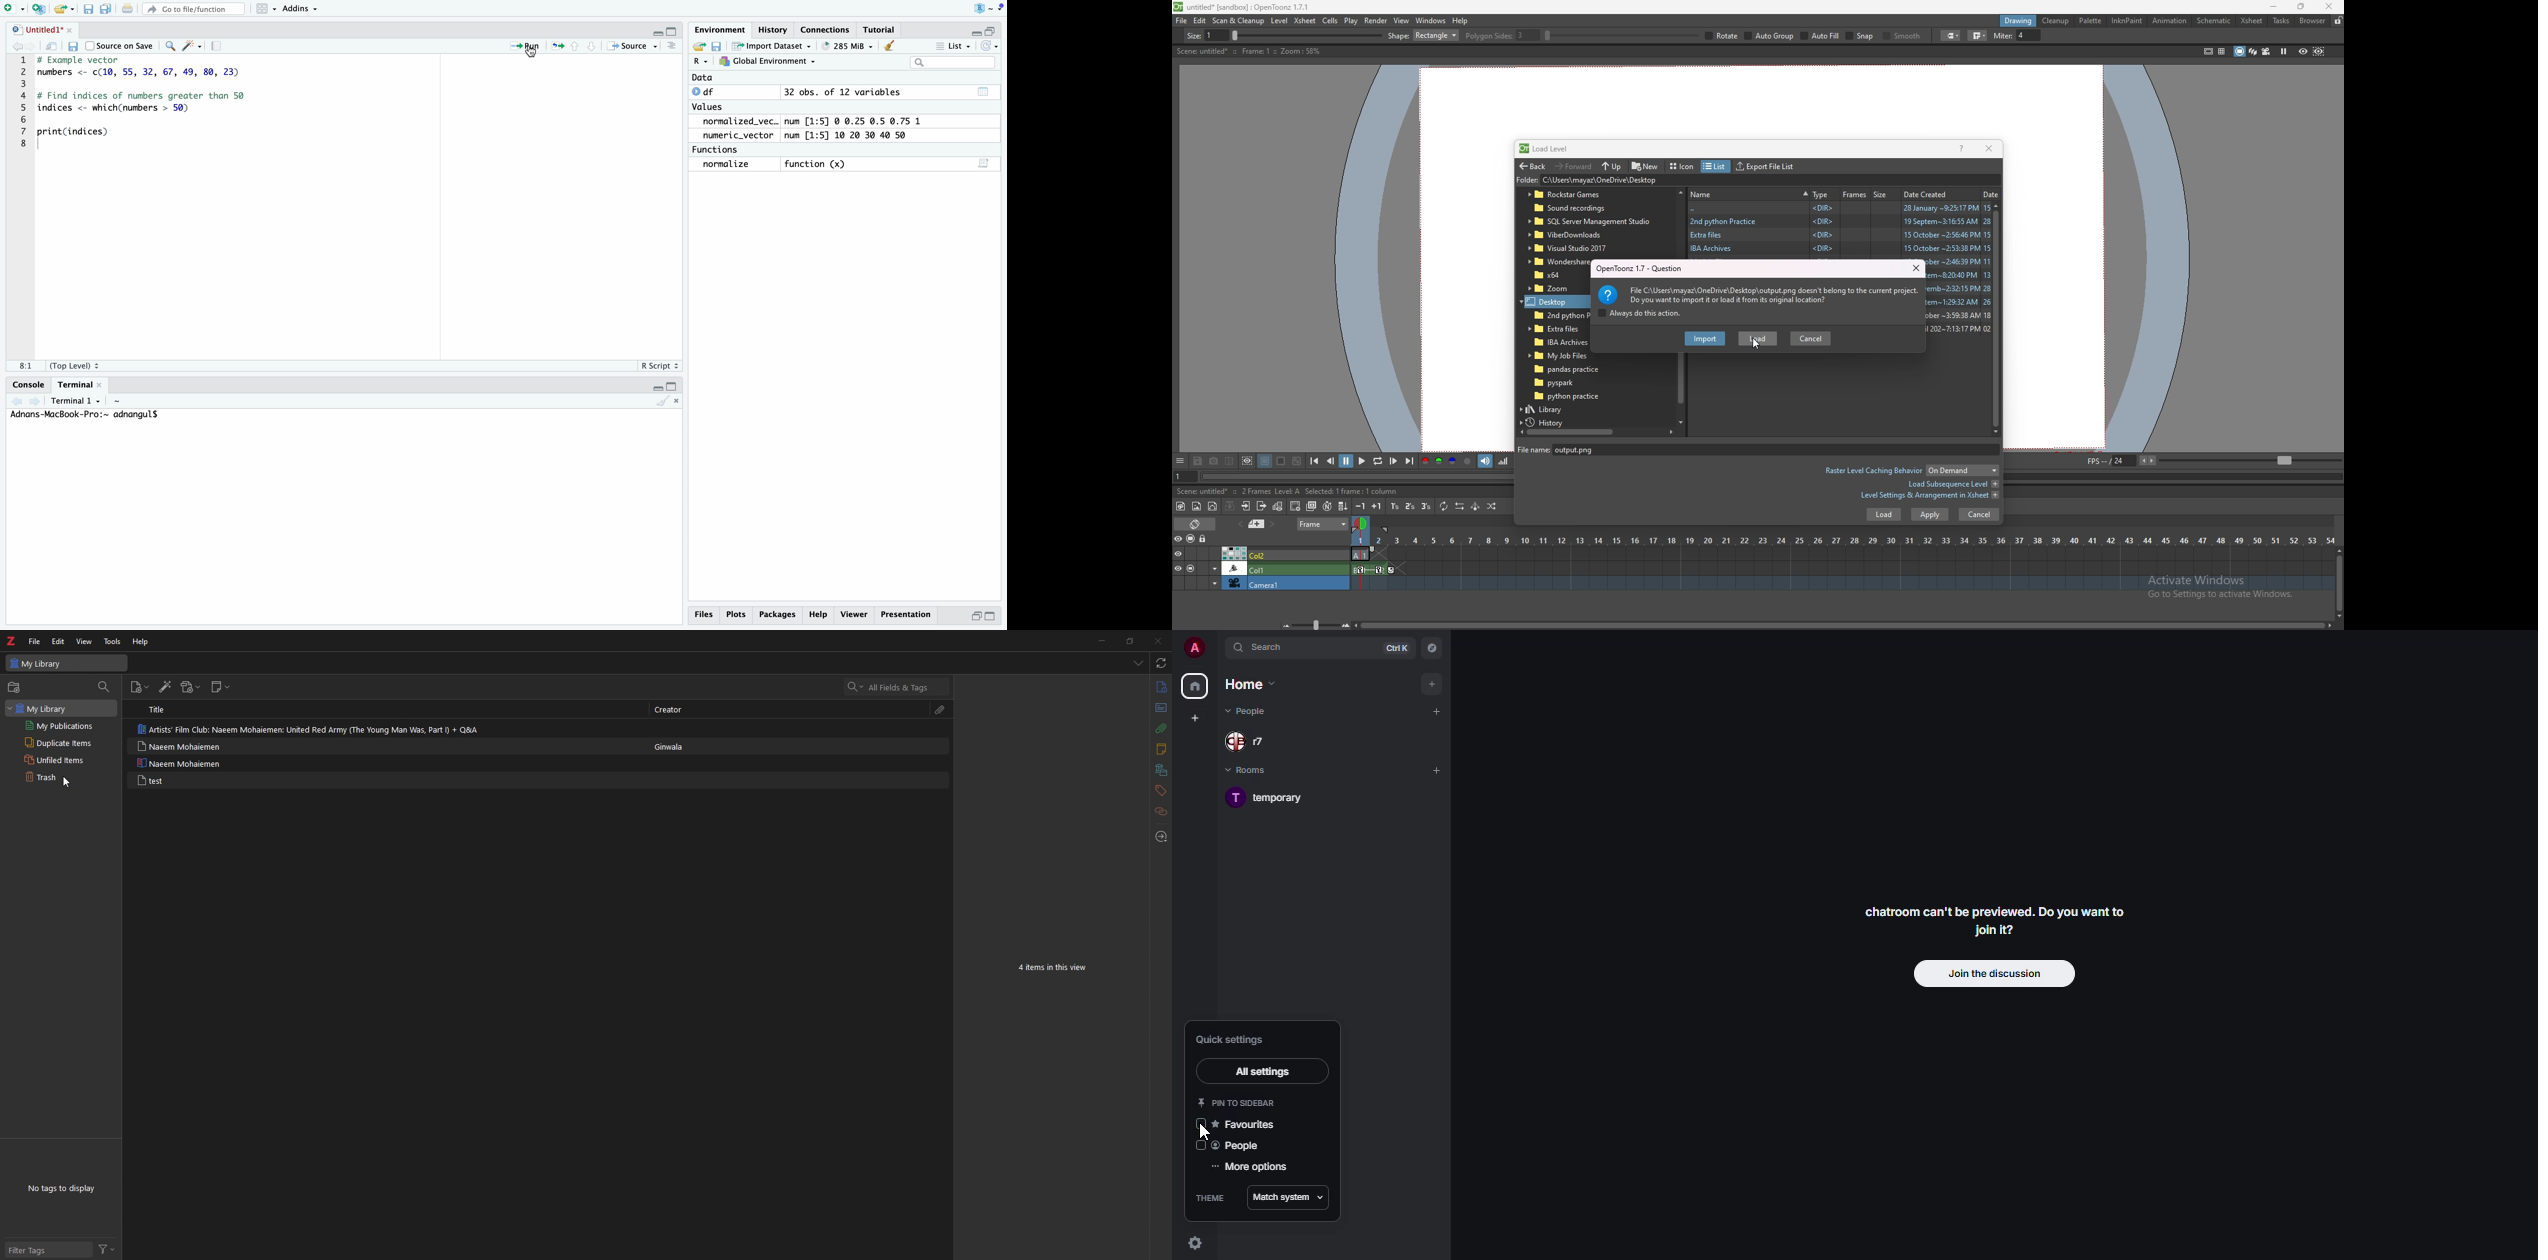  I want to click on workspace panel, so click(262, 8).